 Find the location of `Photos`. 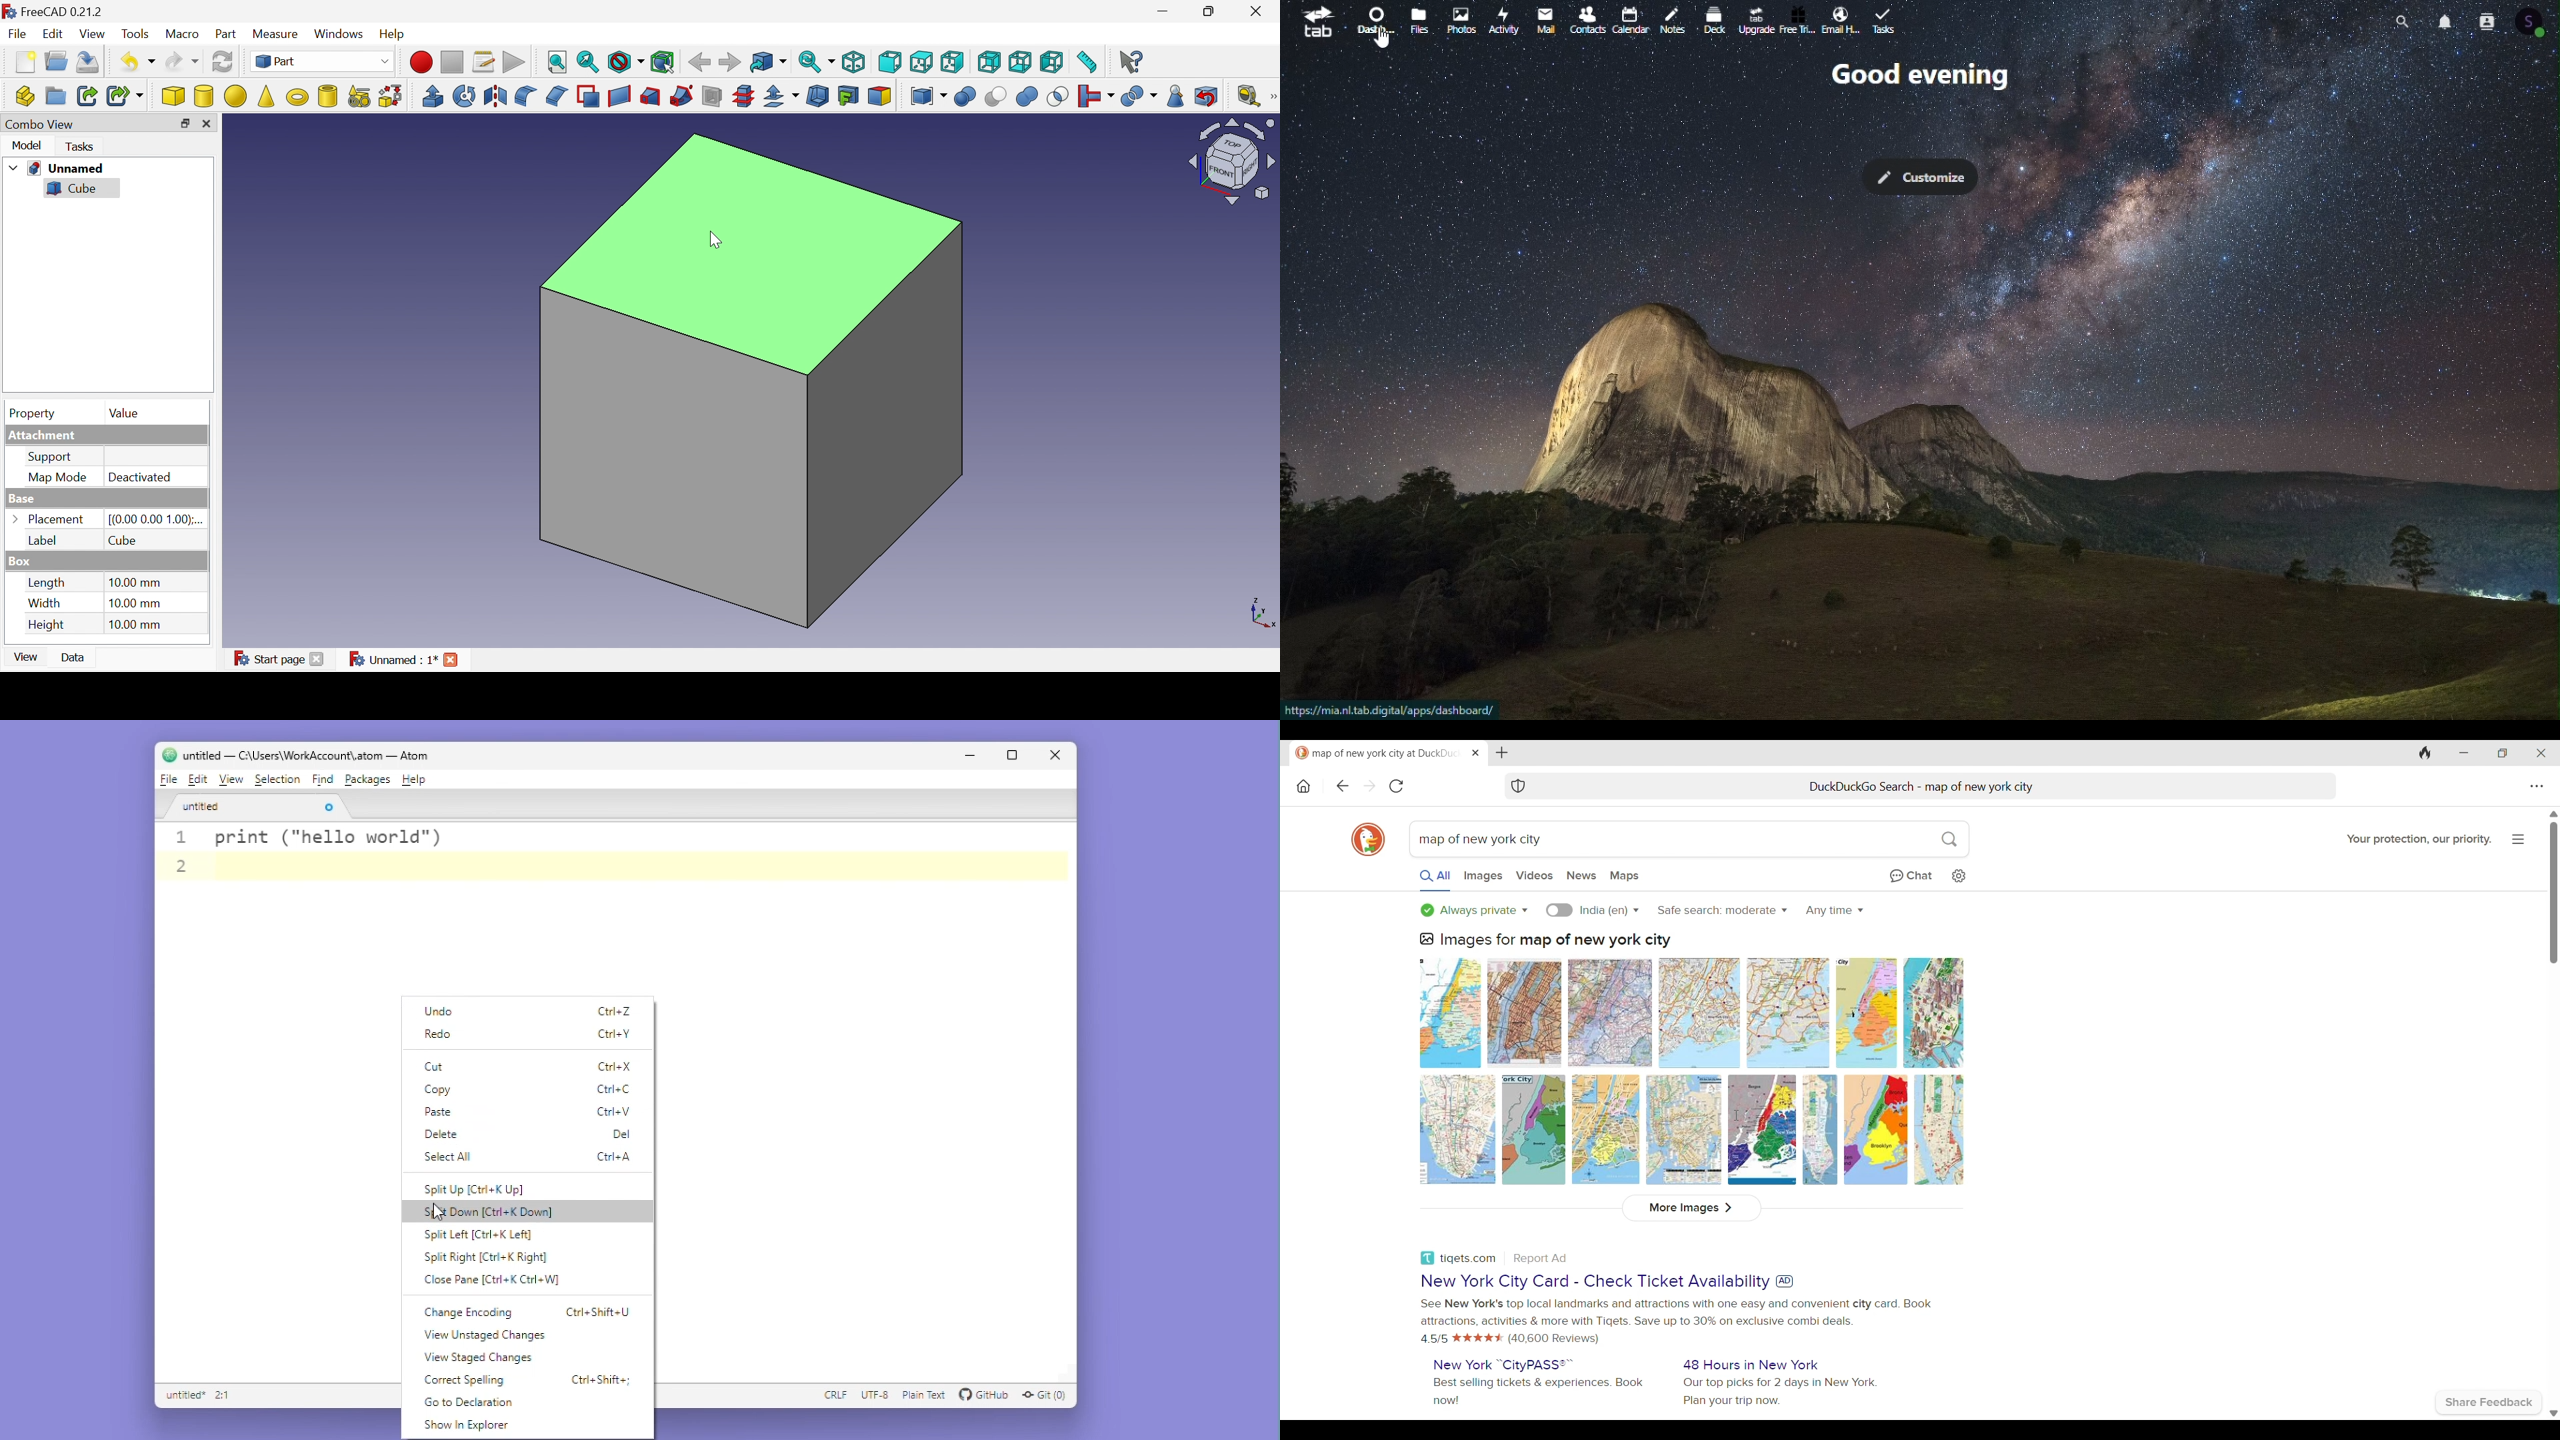

Photos is located at coordinates (1461, 20).